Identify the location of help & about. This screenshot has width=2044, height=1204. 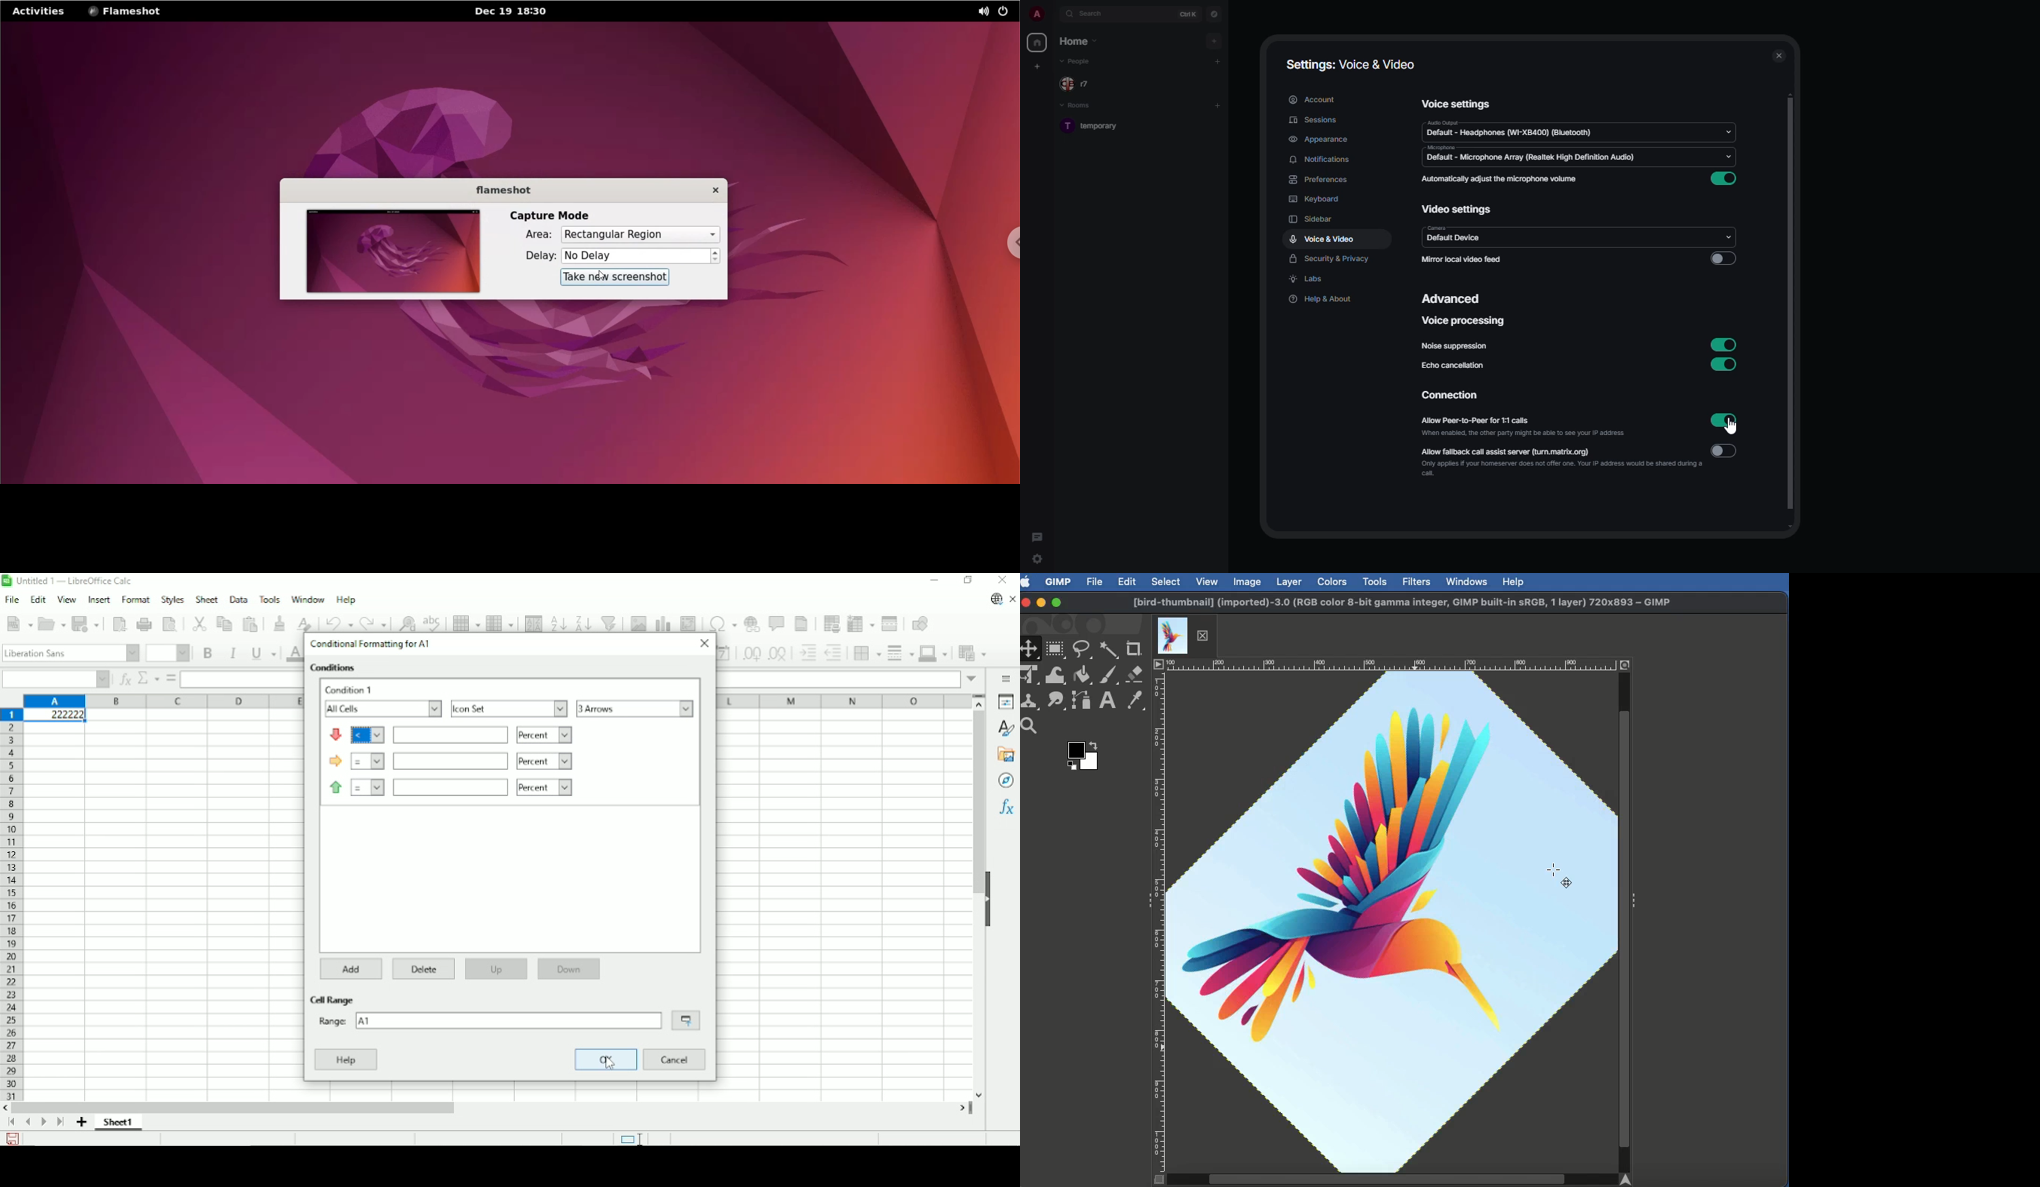
(1319, 299).